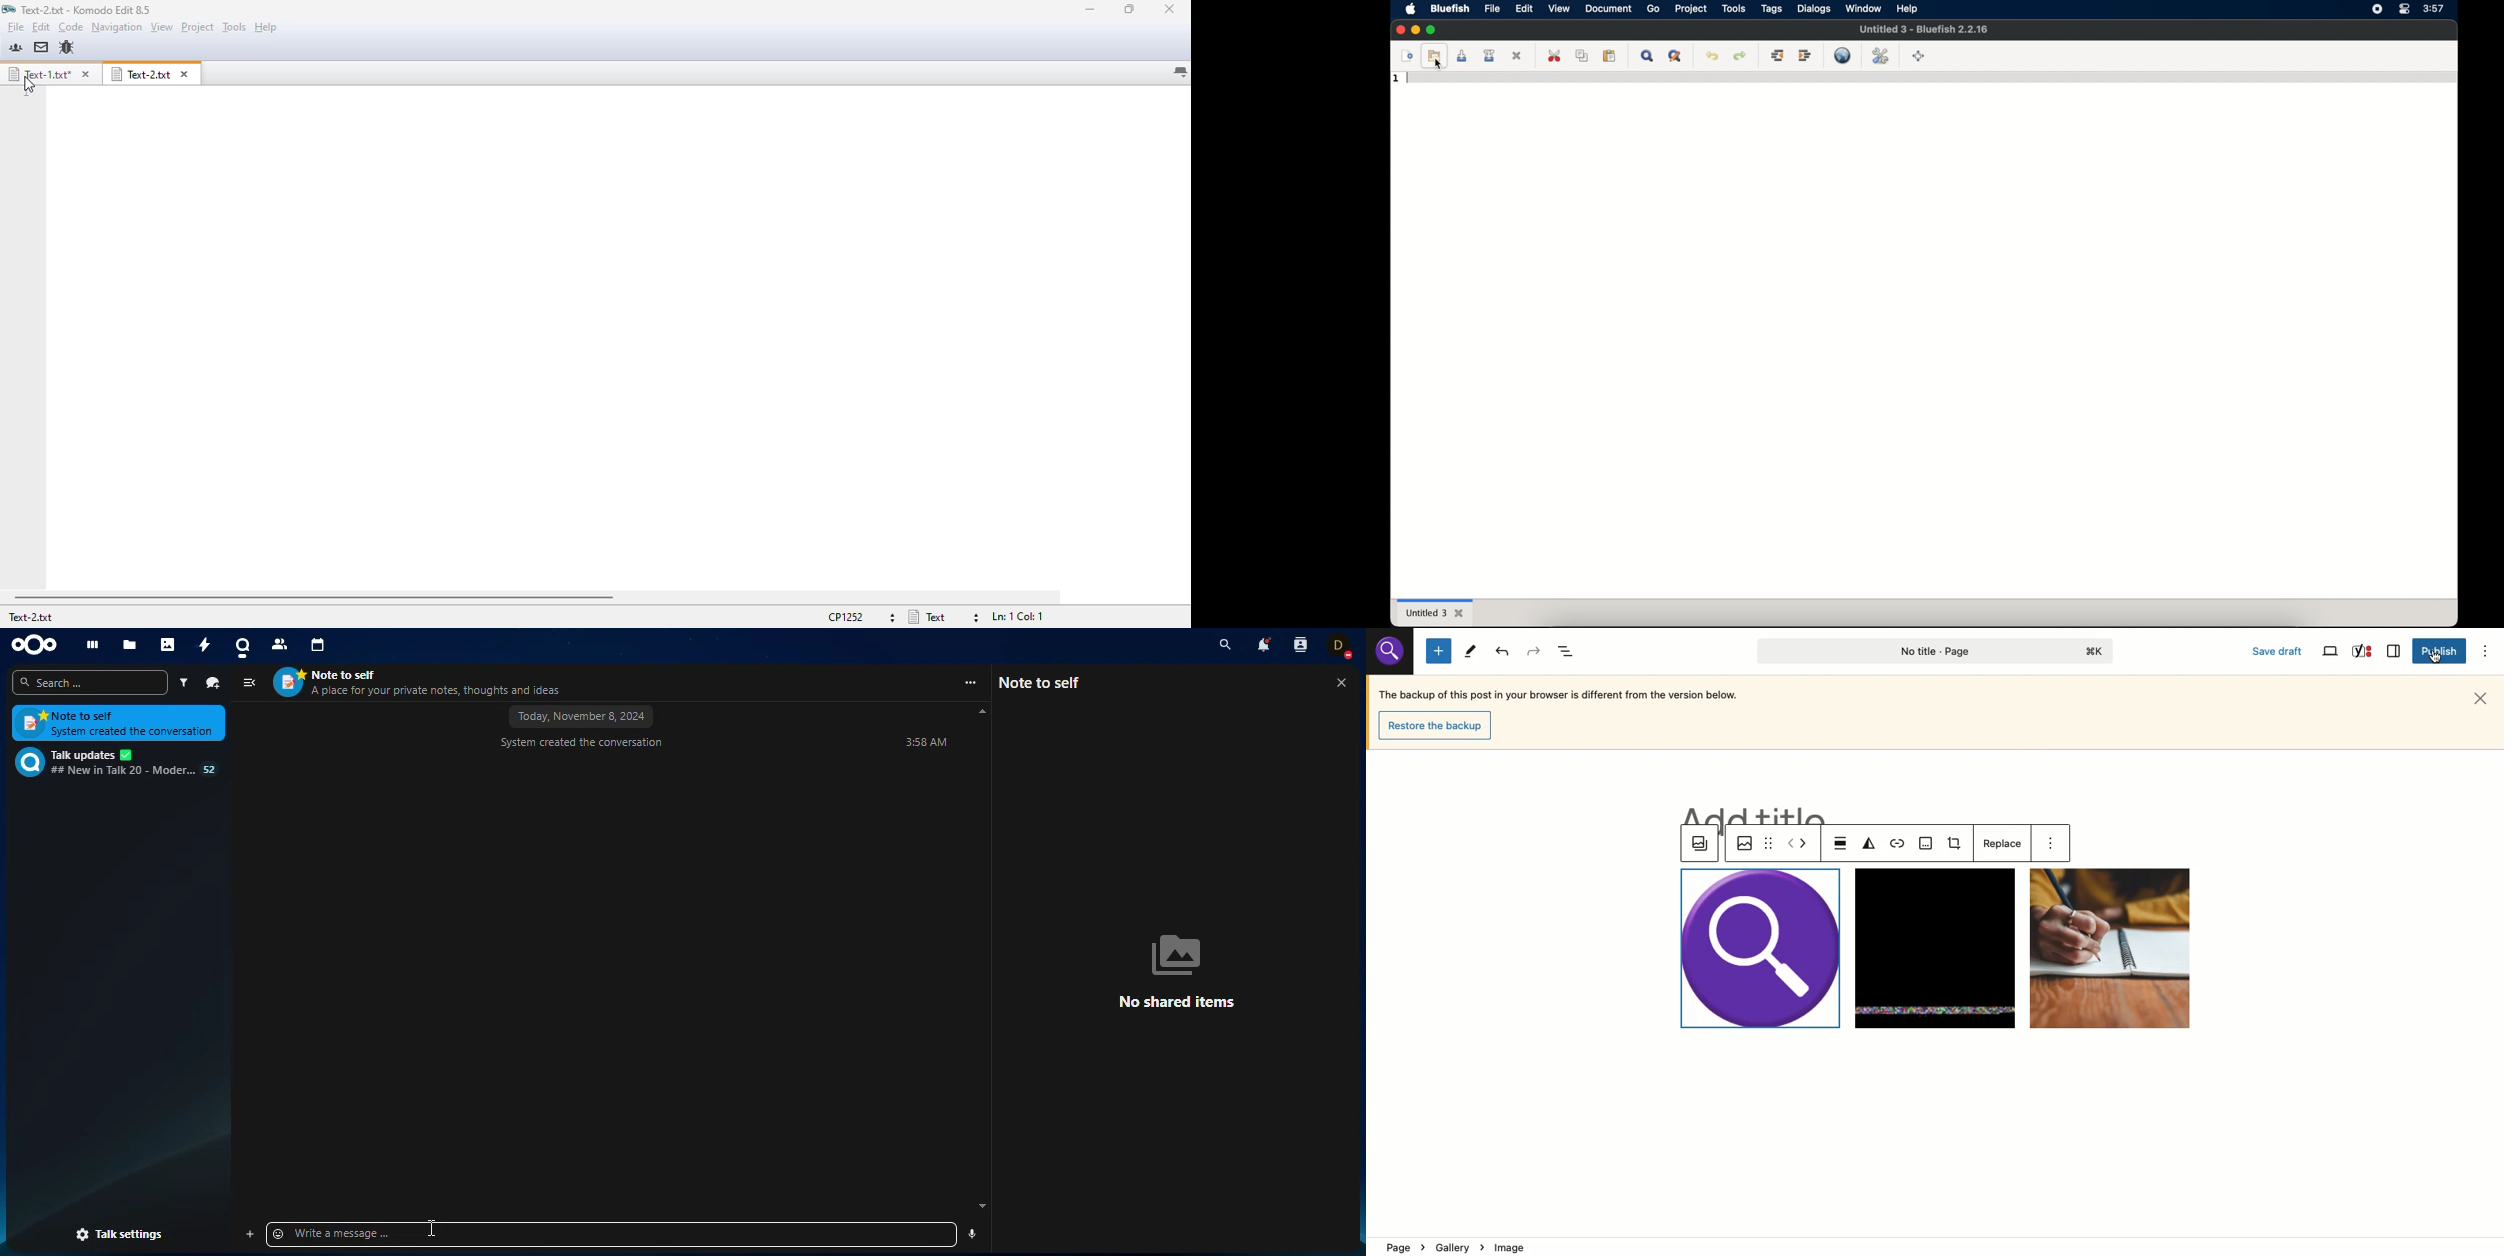 Image resolution: width=2520 pixels, height=1260 pixels. I want to click on 3:57, so click(2436, 8).